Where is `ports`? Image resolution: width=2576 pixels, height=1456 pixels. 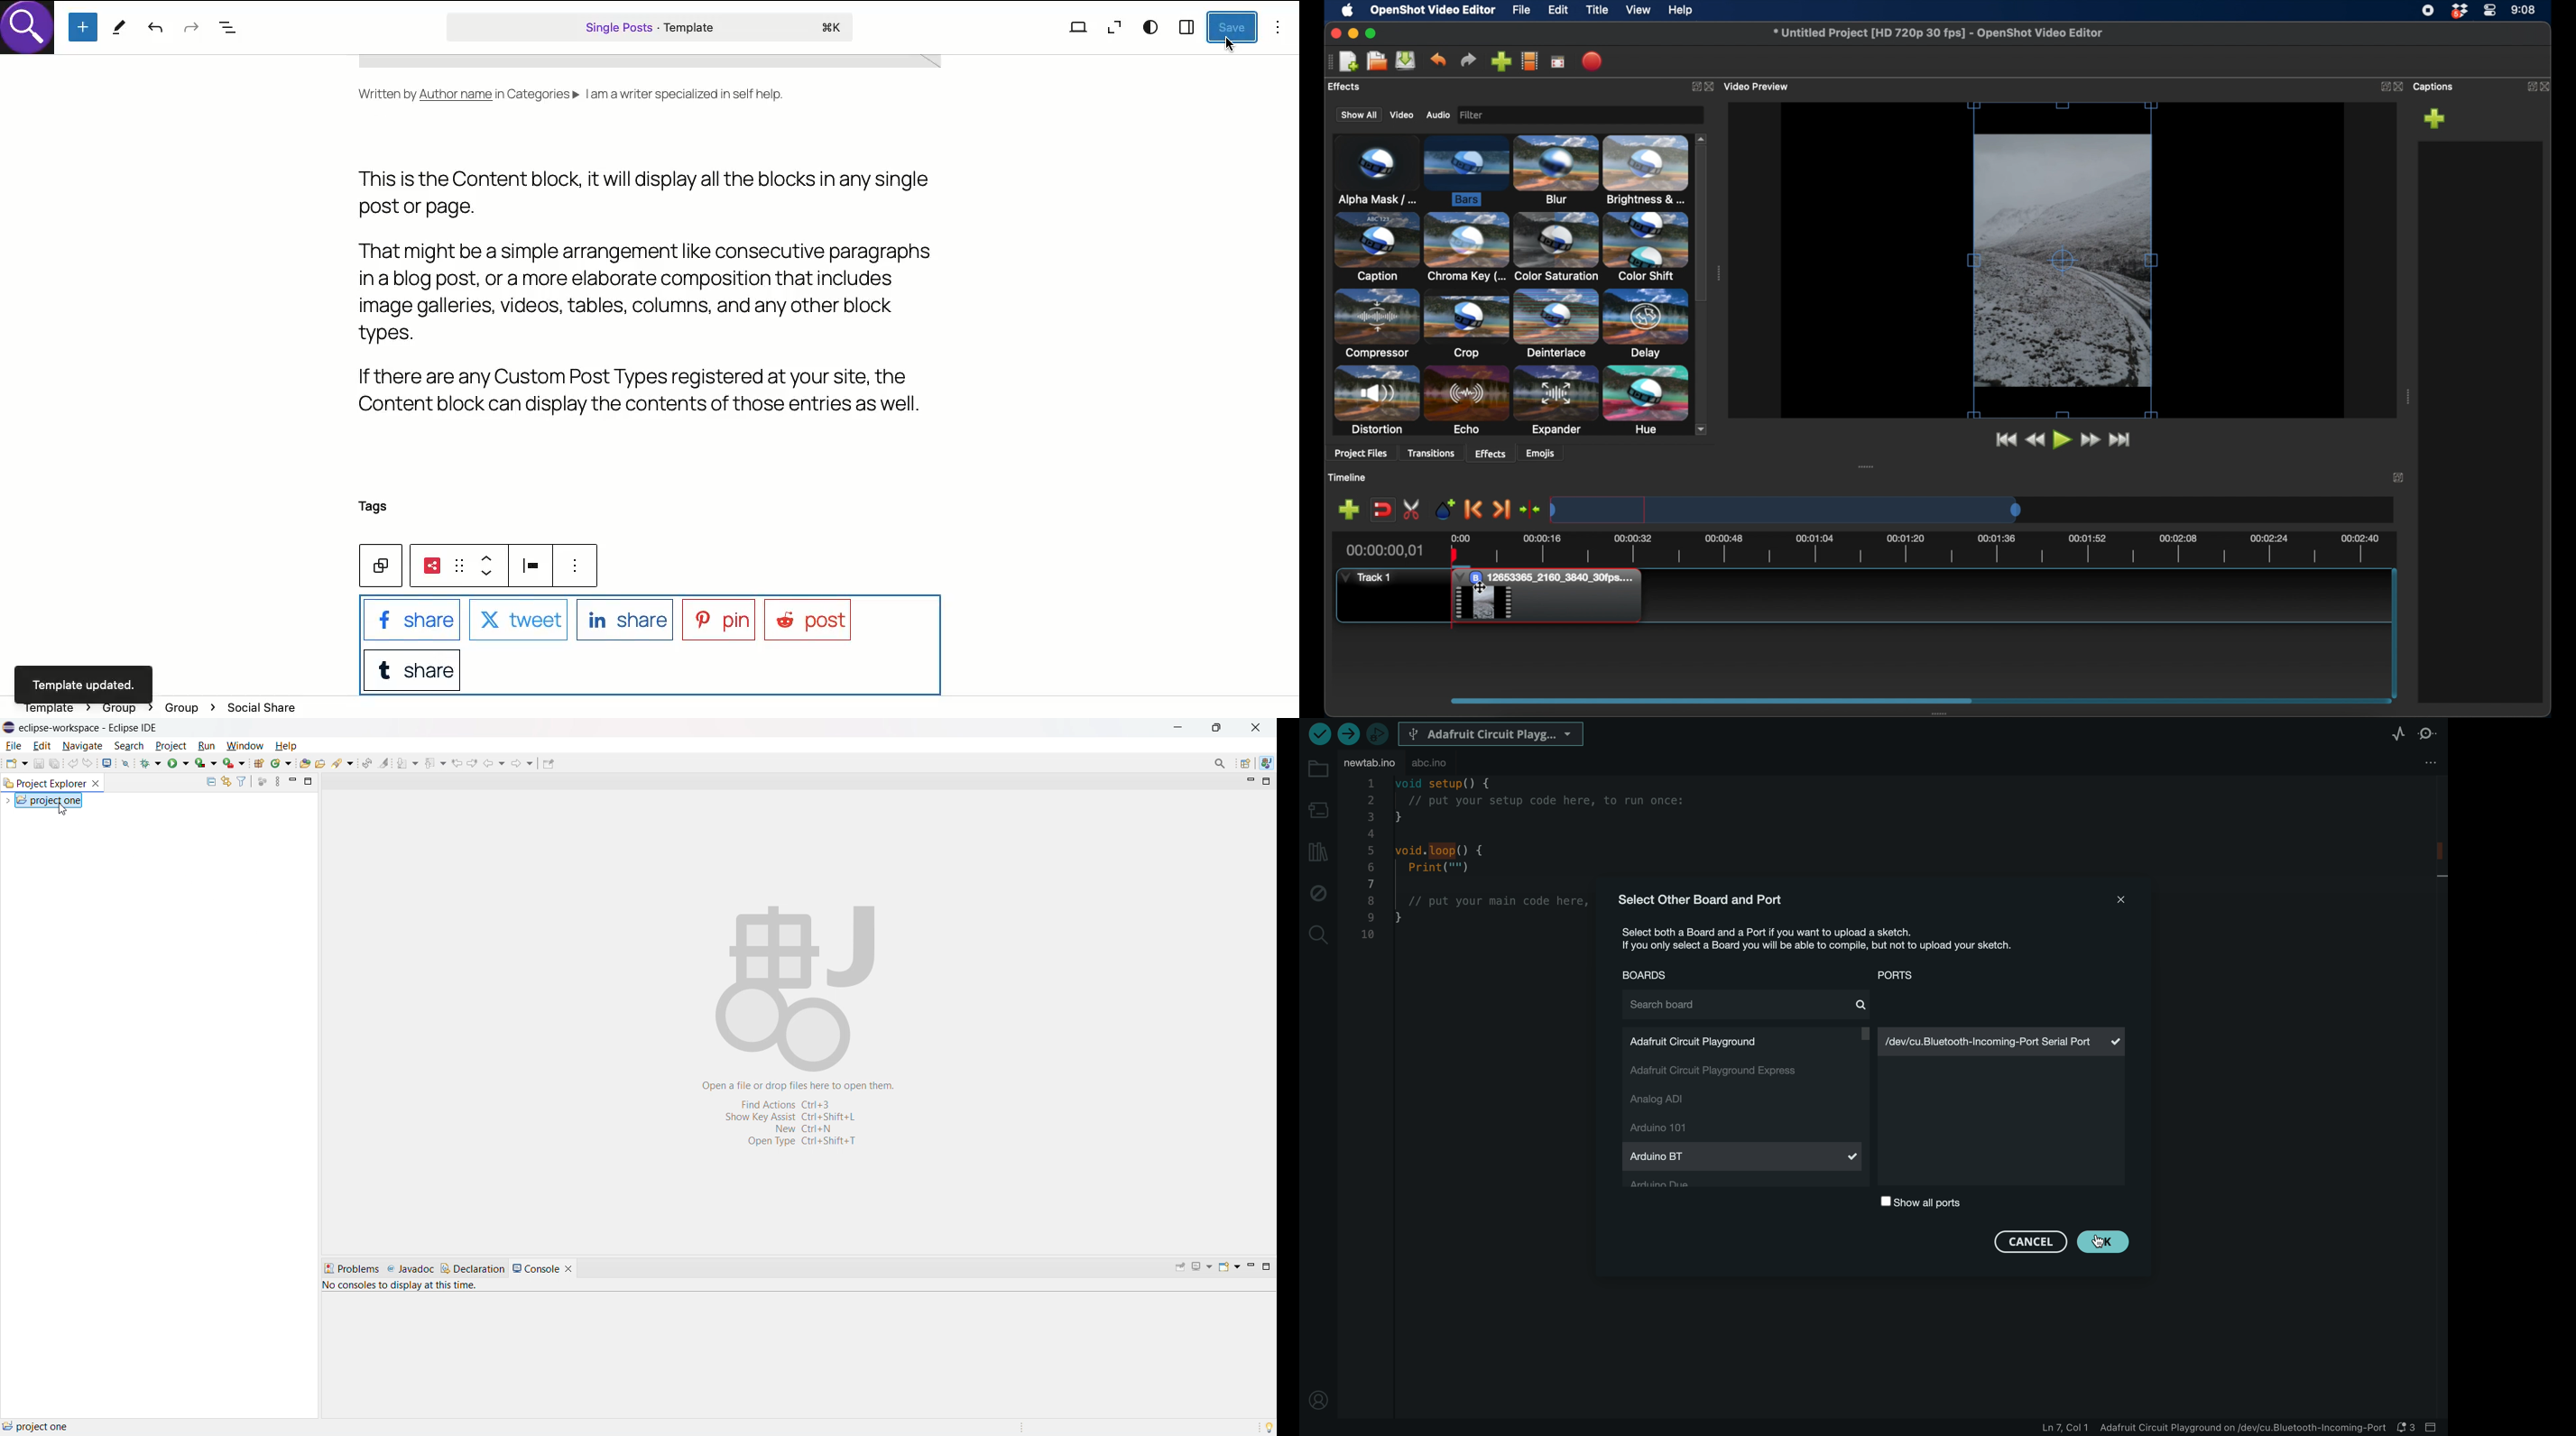
ports is located at coordinates (1900, 976).